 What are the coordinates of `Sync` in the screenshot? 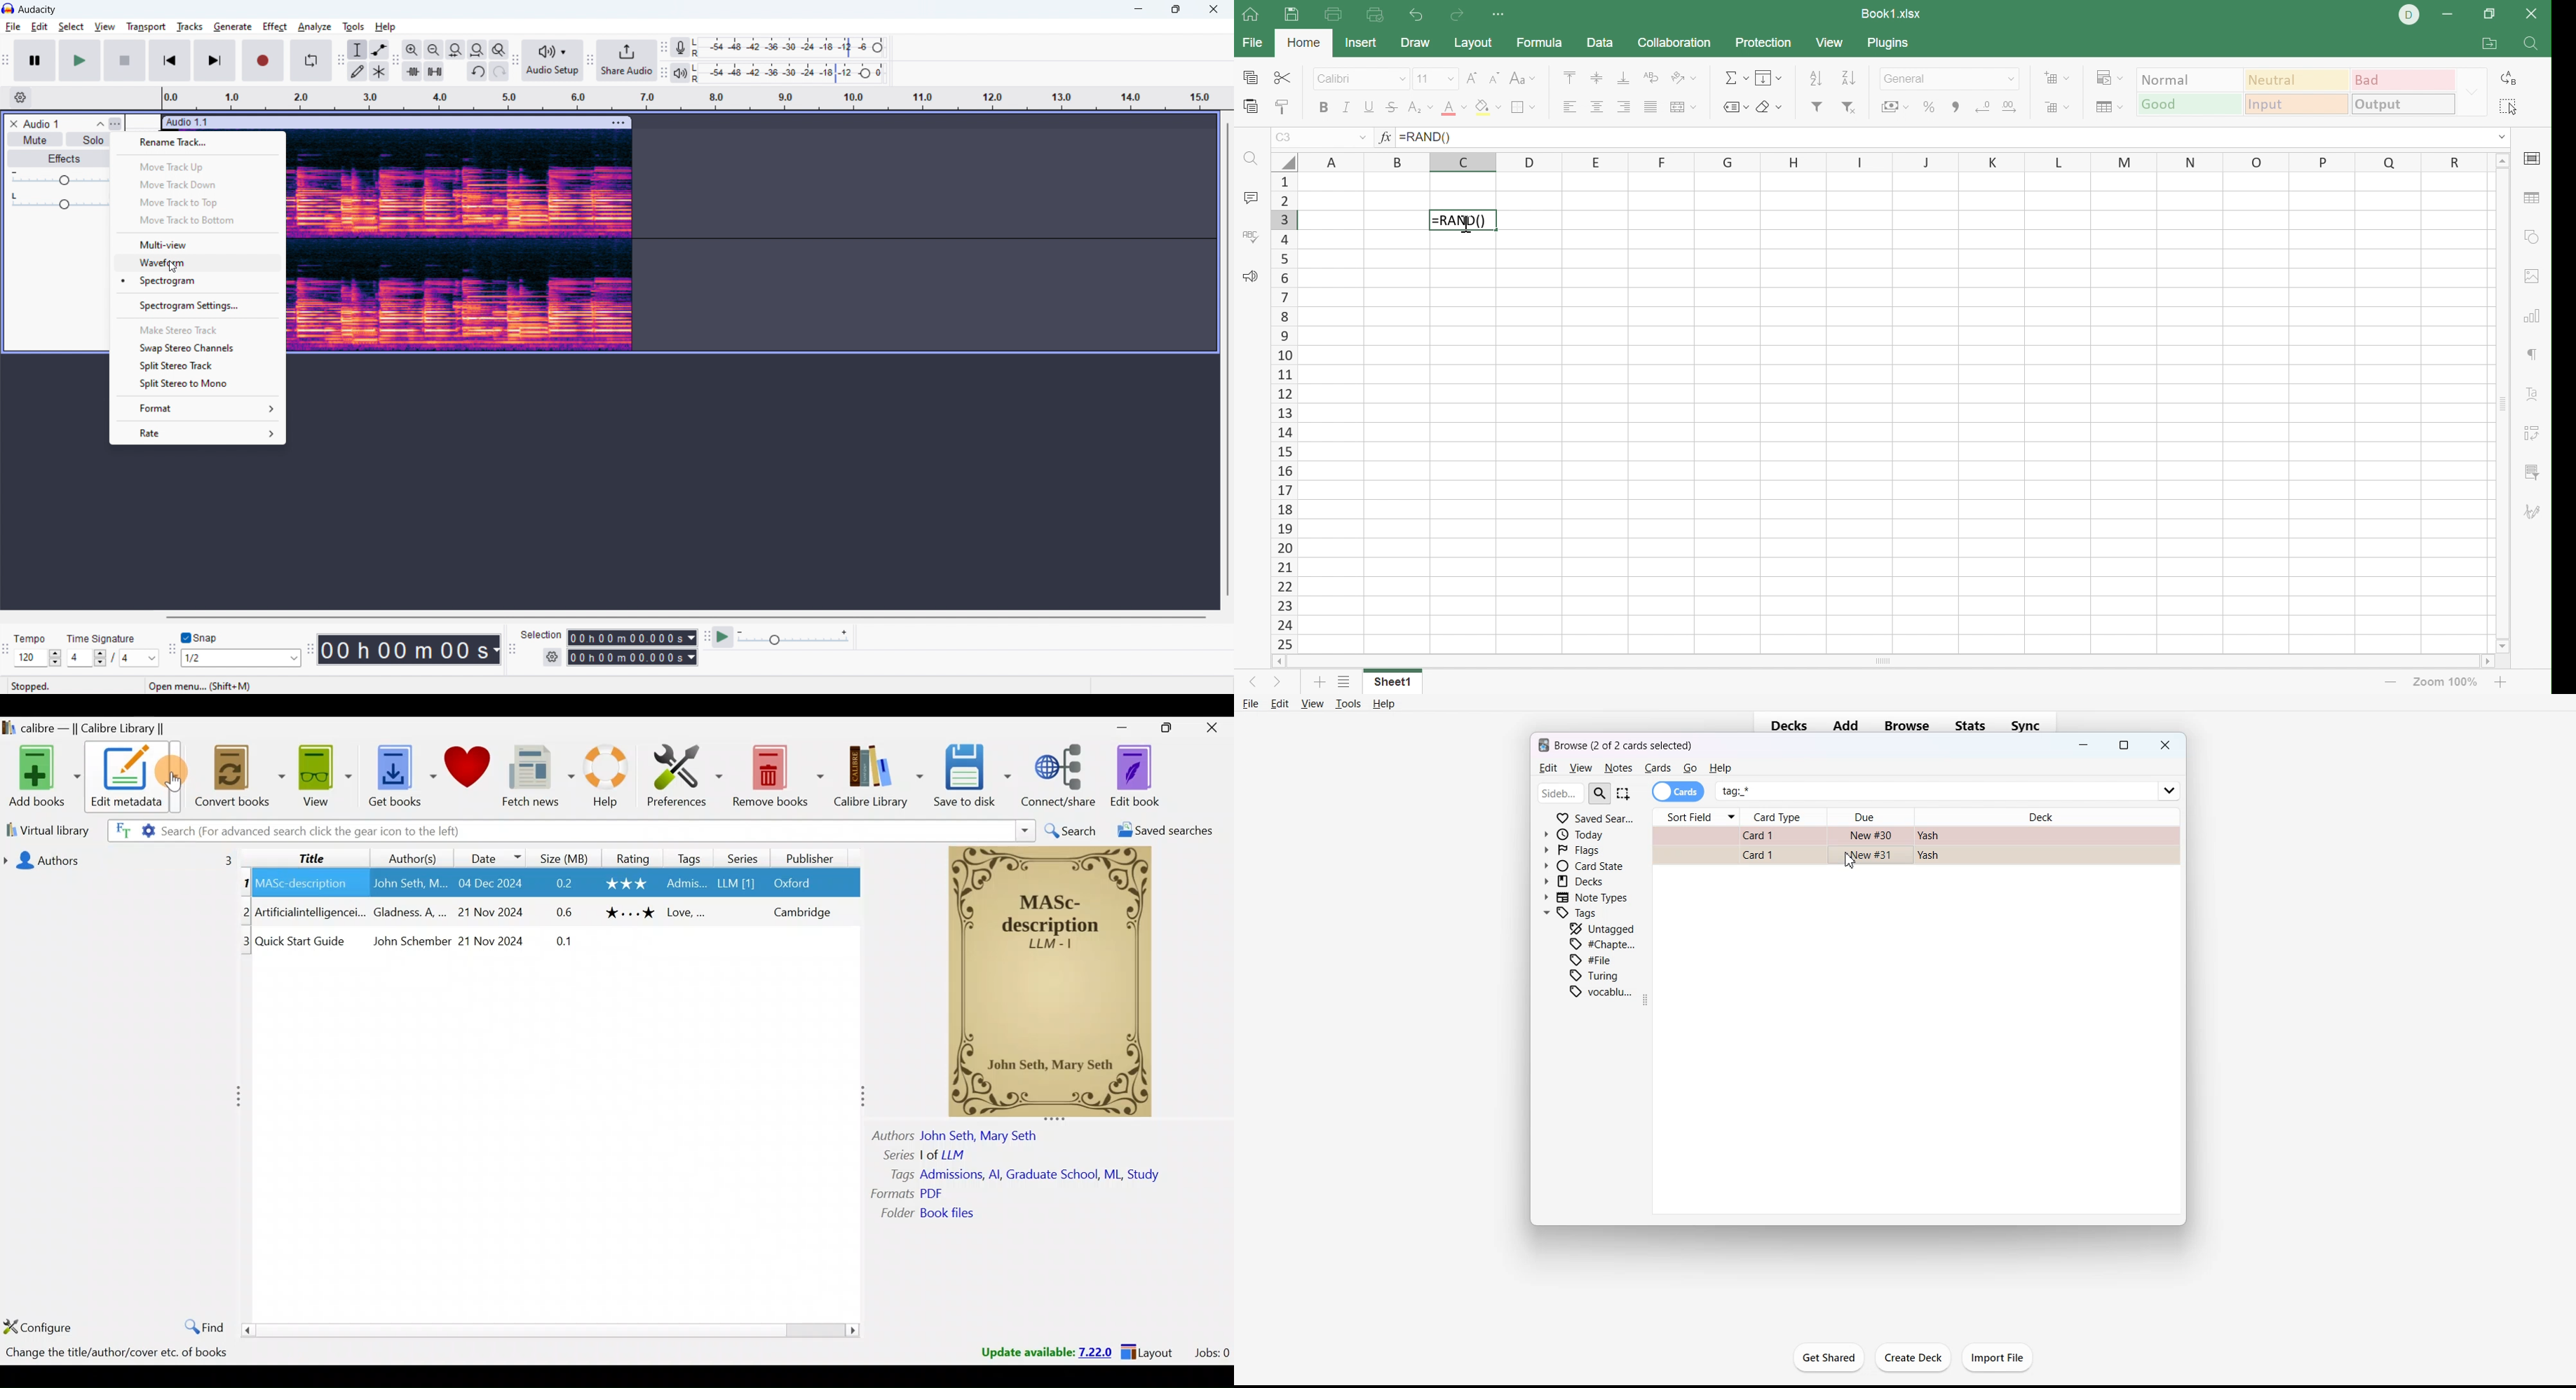 It's located at (2030, 725).